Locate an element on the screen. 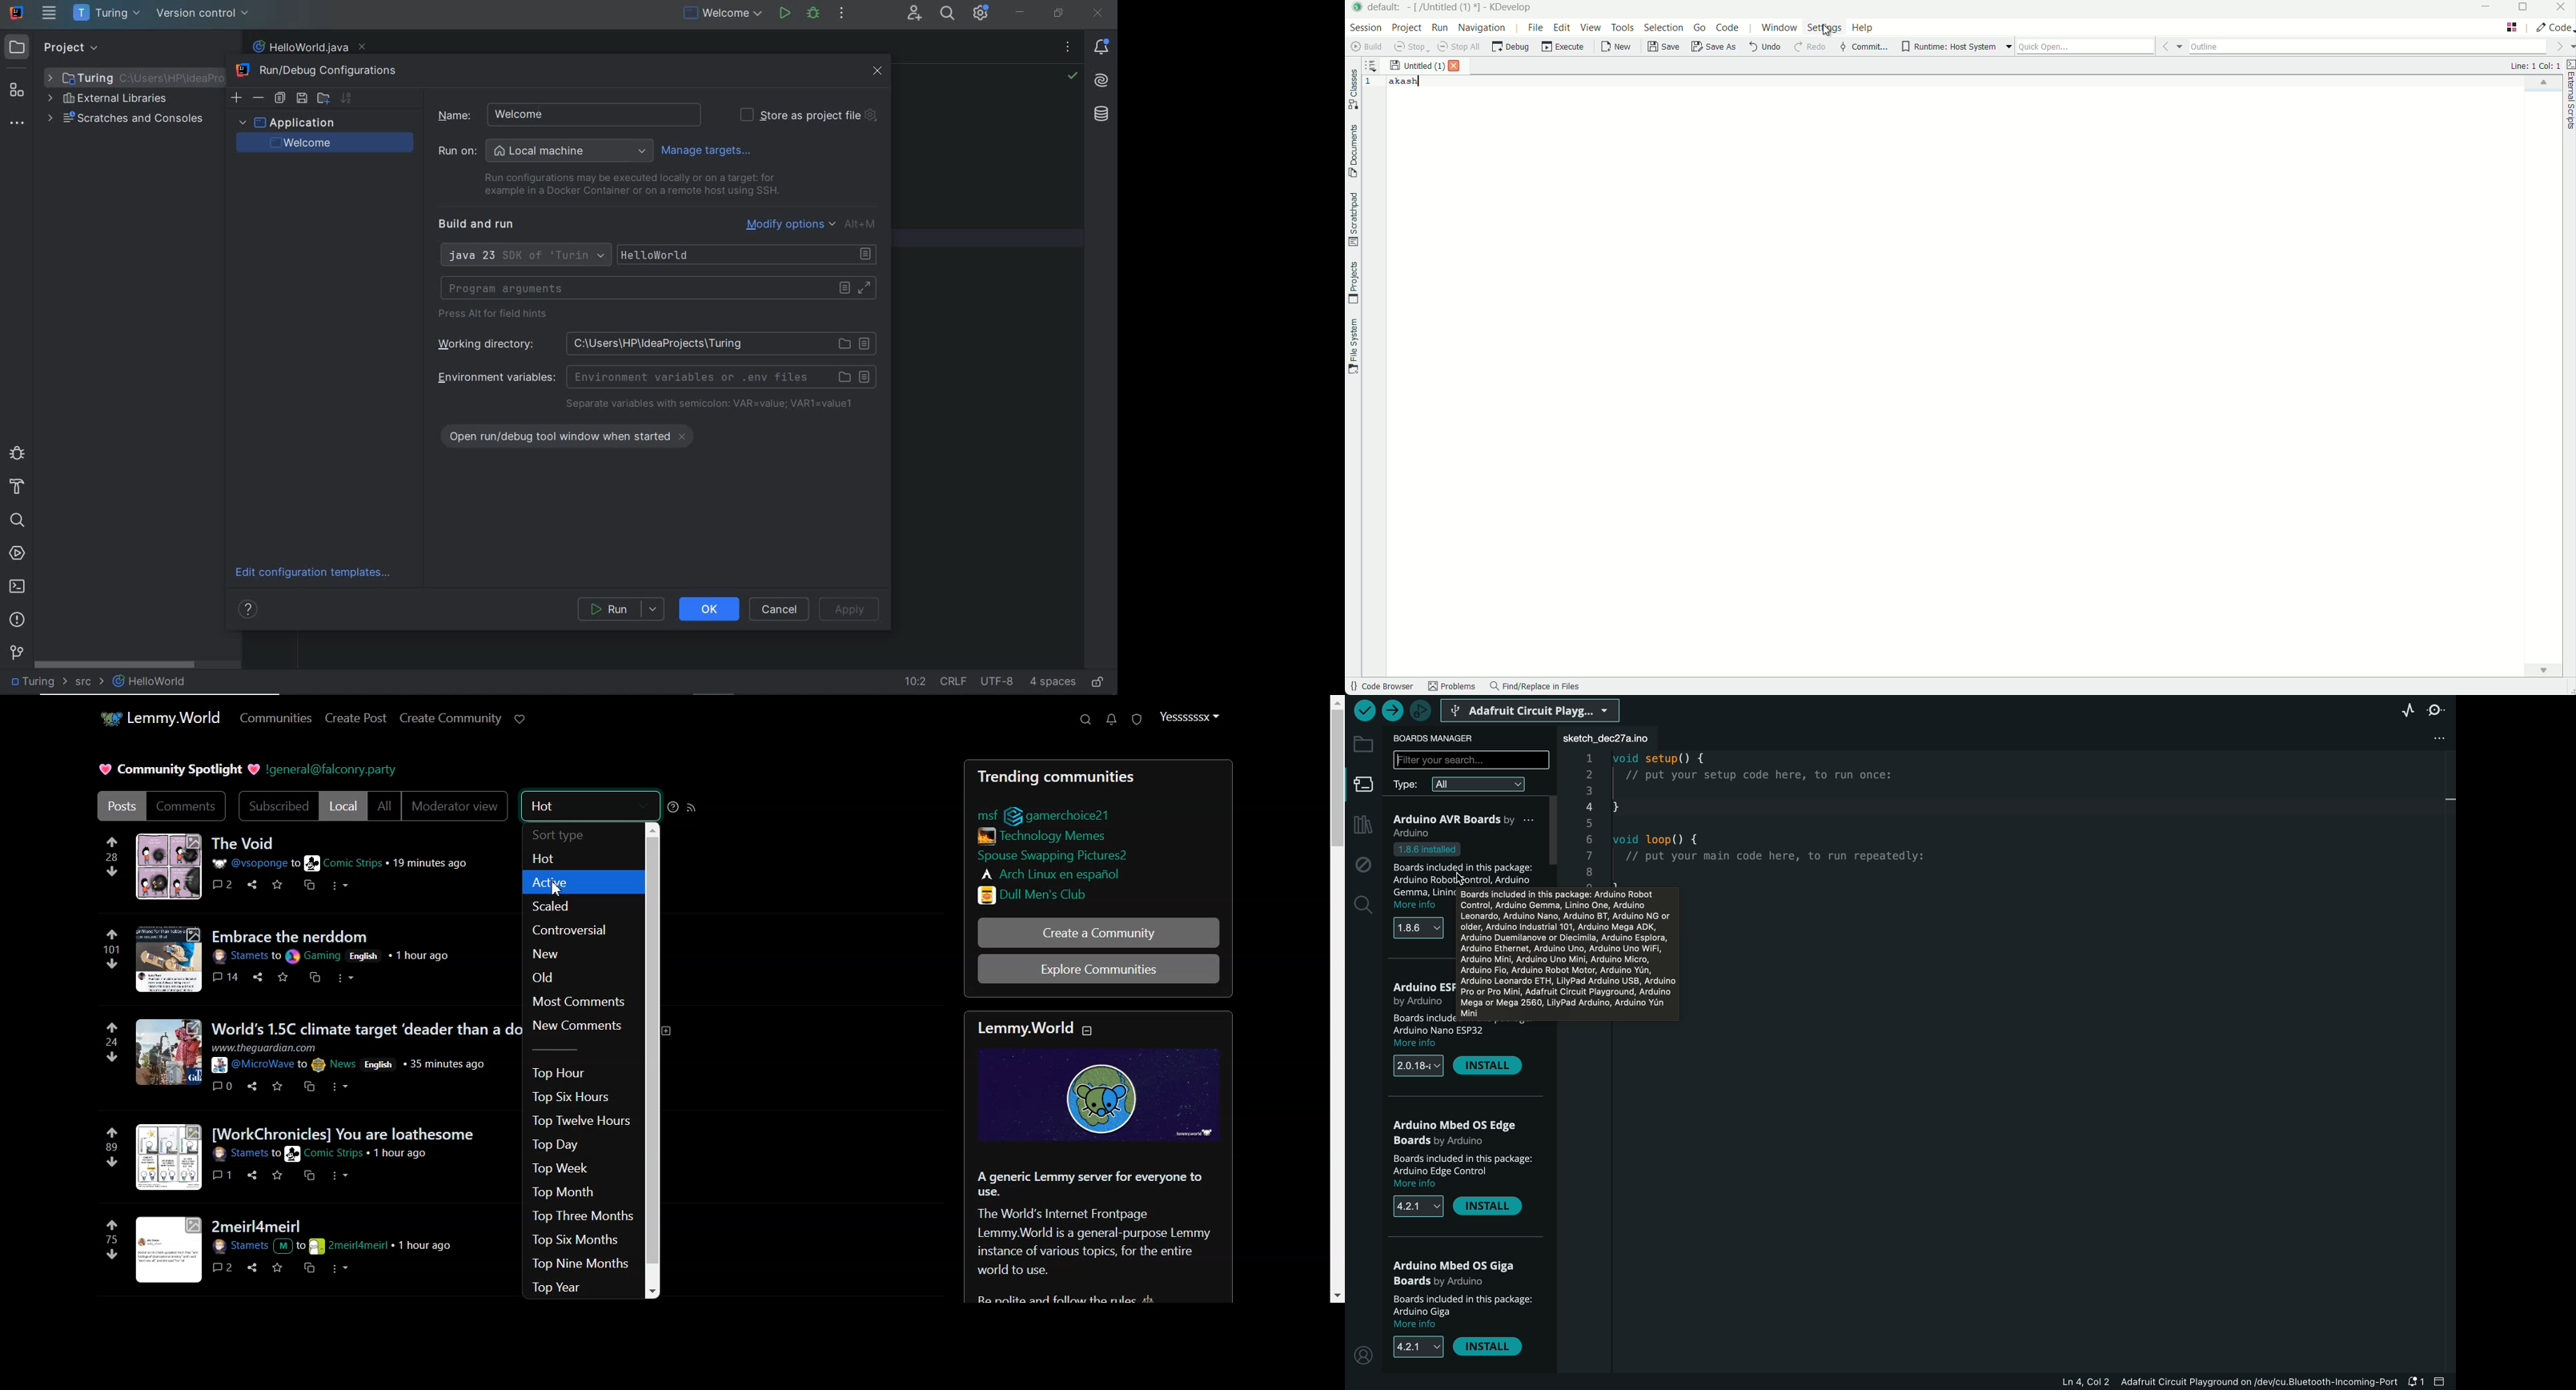 The height and width of the screenshot is (1400, 2576). Hot is located at coordinates (589, 805).